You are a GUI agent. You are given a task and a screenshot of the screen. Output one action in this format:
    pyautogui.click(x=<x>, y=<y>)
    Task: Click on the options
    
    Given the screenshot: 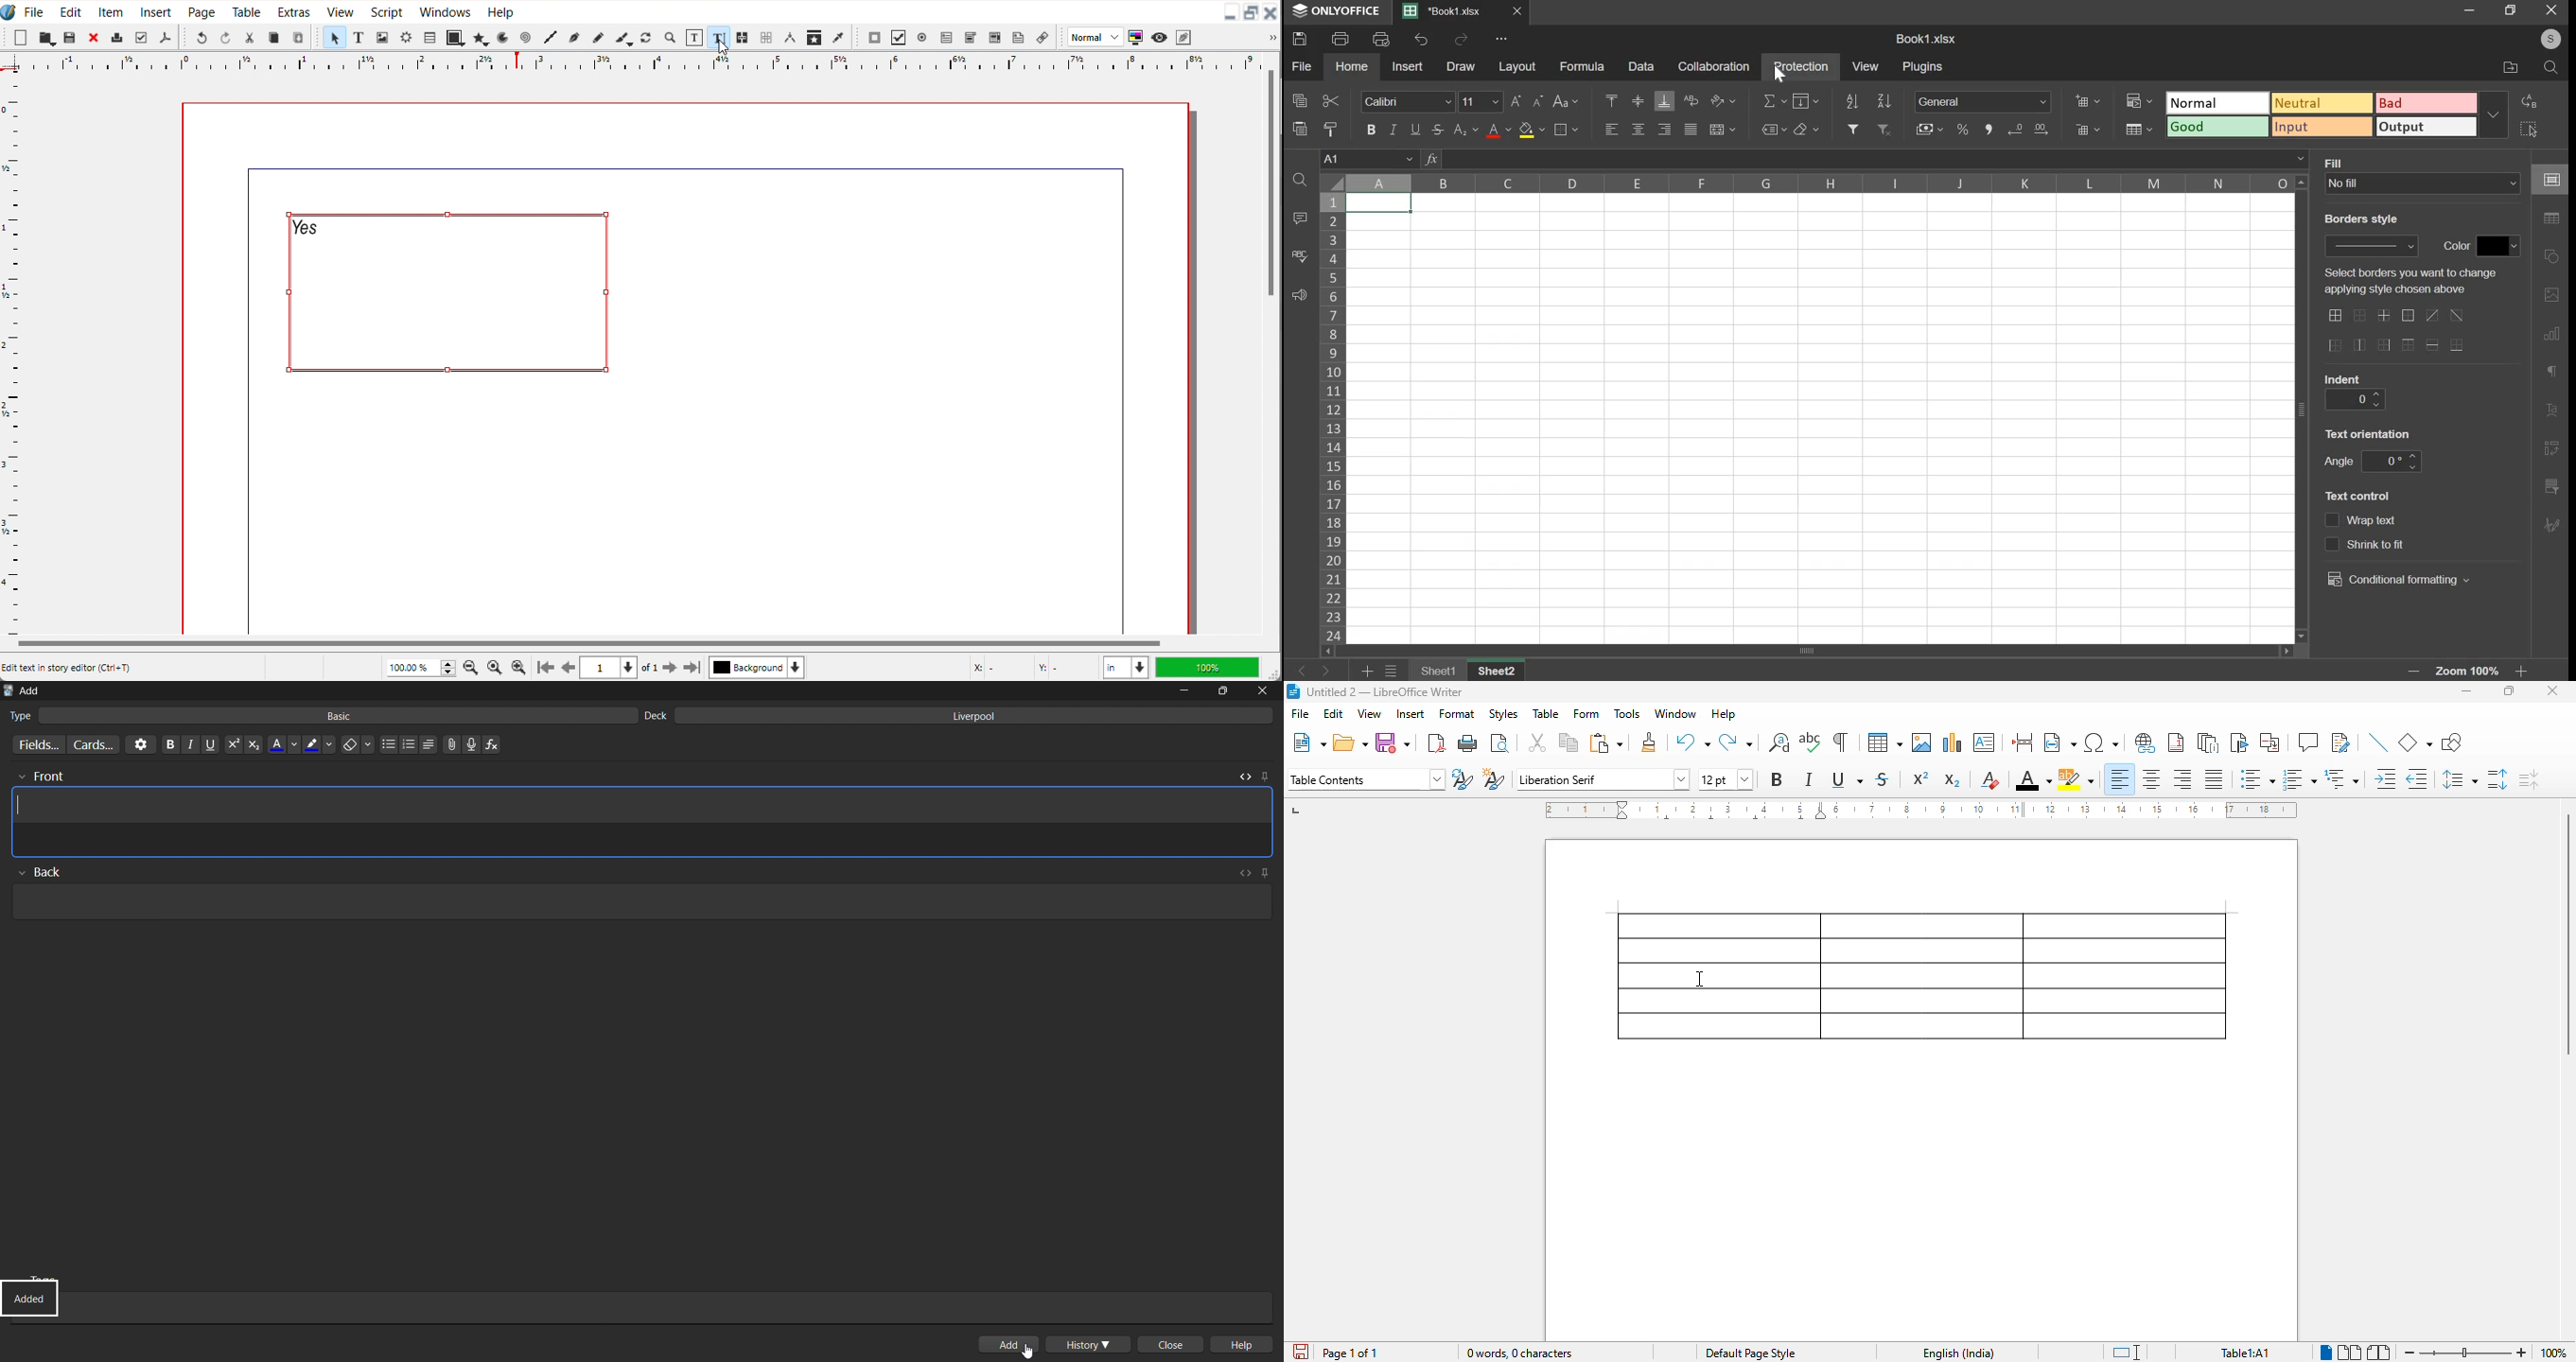 What is the action you would take?
    pyautogui.click(x=139, y=745)
    